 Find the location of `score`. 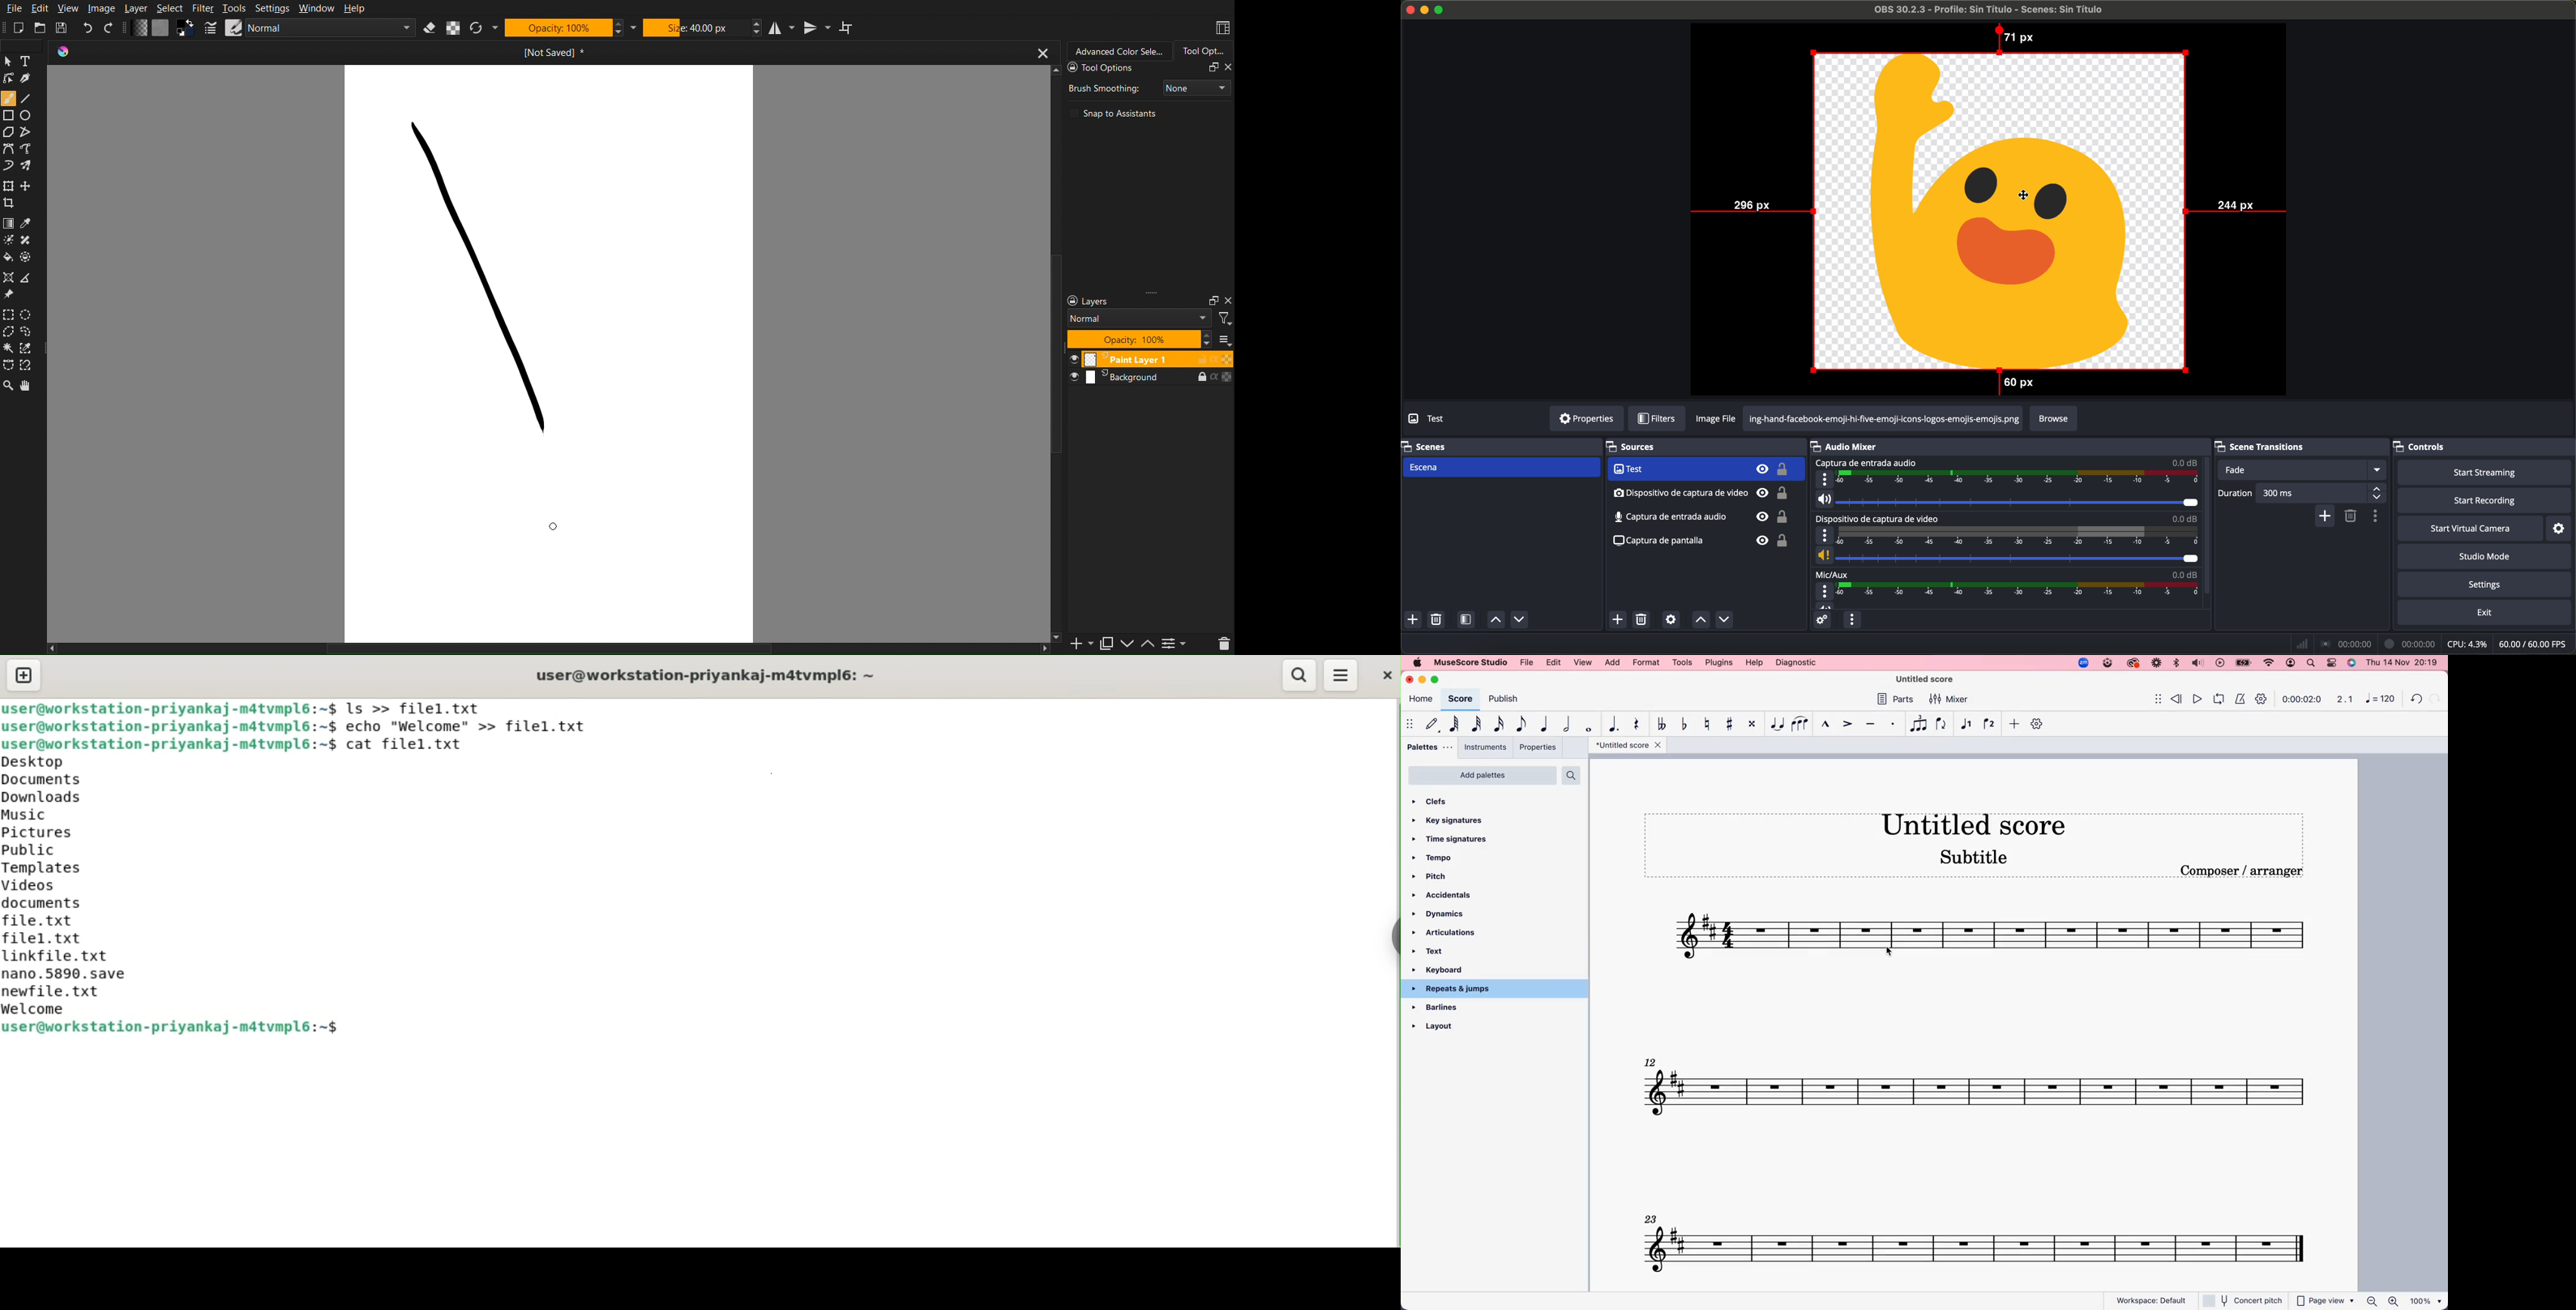

score is located at coordinates (1995, 939).